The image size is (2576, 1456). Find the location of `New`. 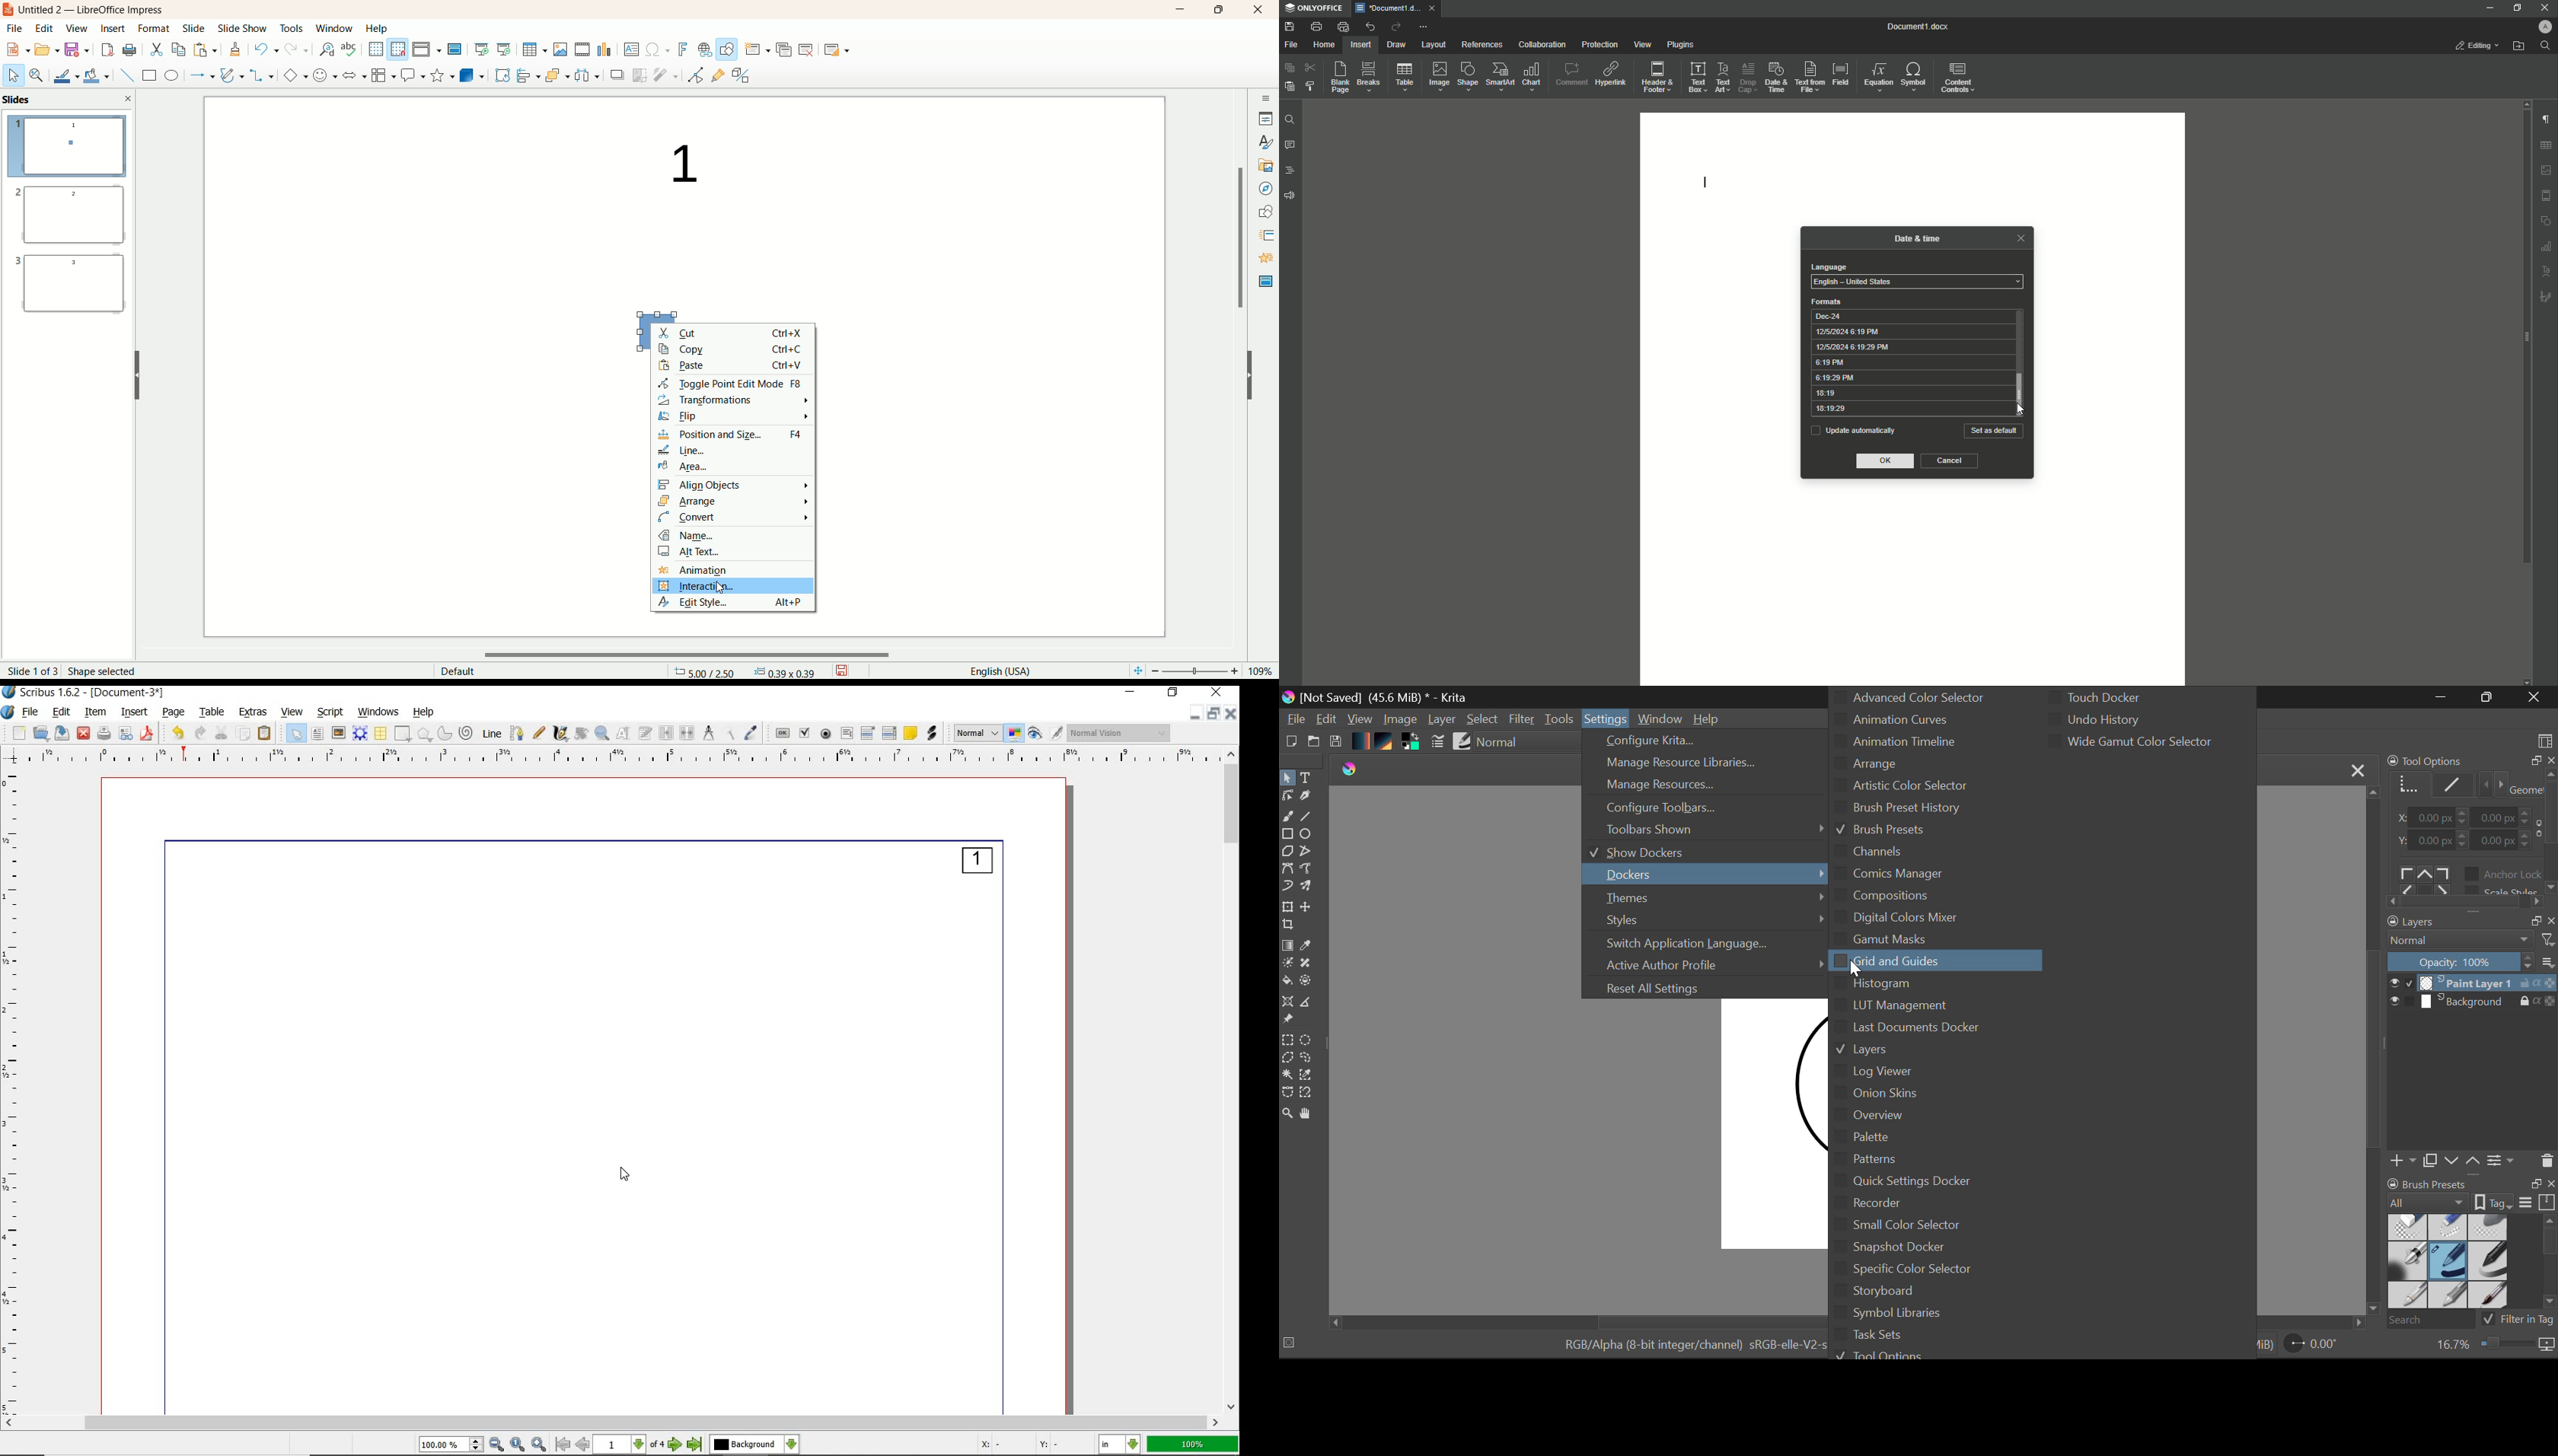

New is located at coordinates (1288, 742).